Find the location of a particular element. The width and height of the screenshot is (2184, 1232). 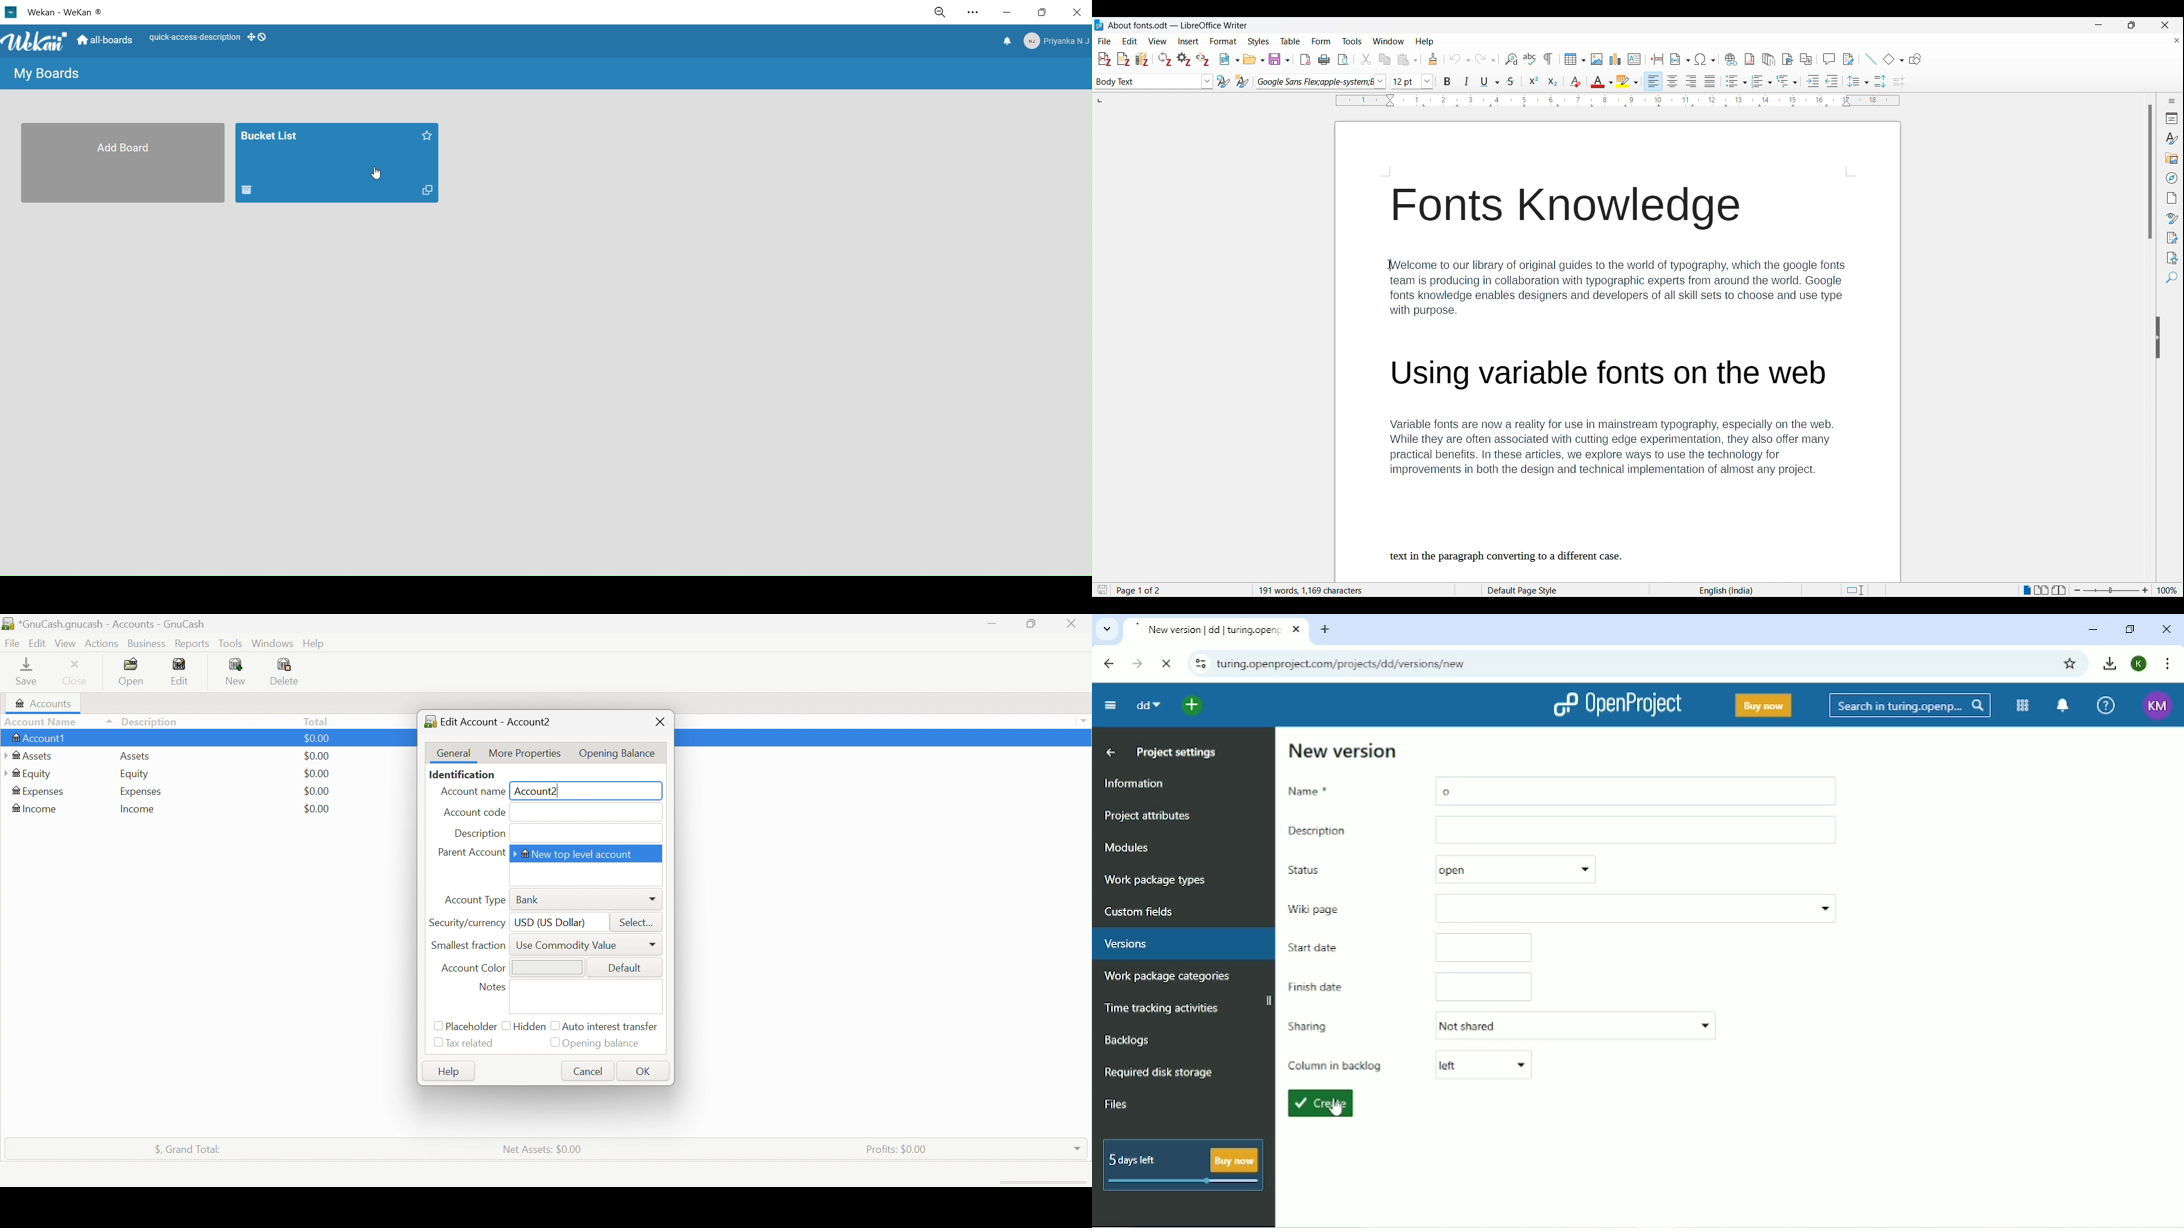

text in the paragraph converting to a different case. is located at coordinates (1506, 555).